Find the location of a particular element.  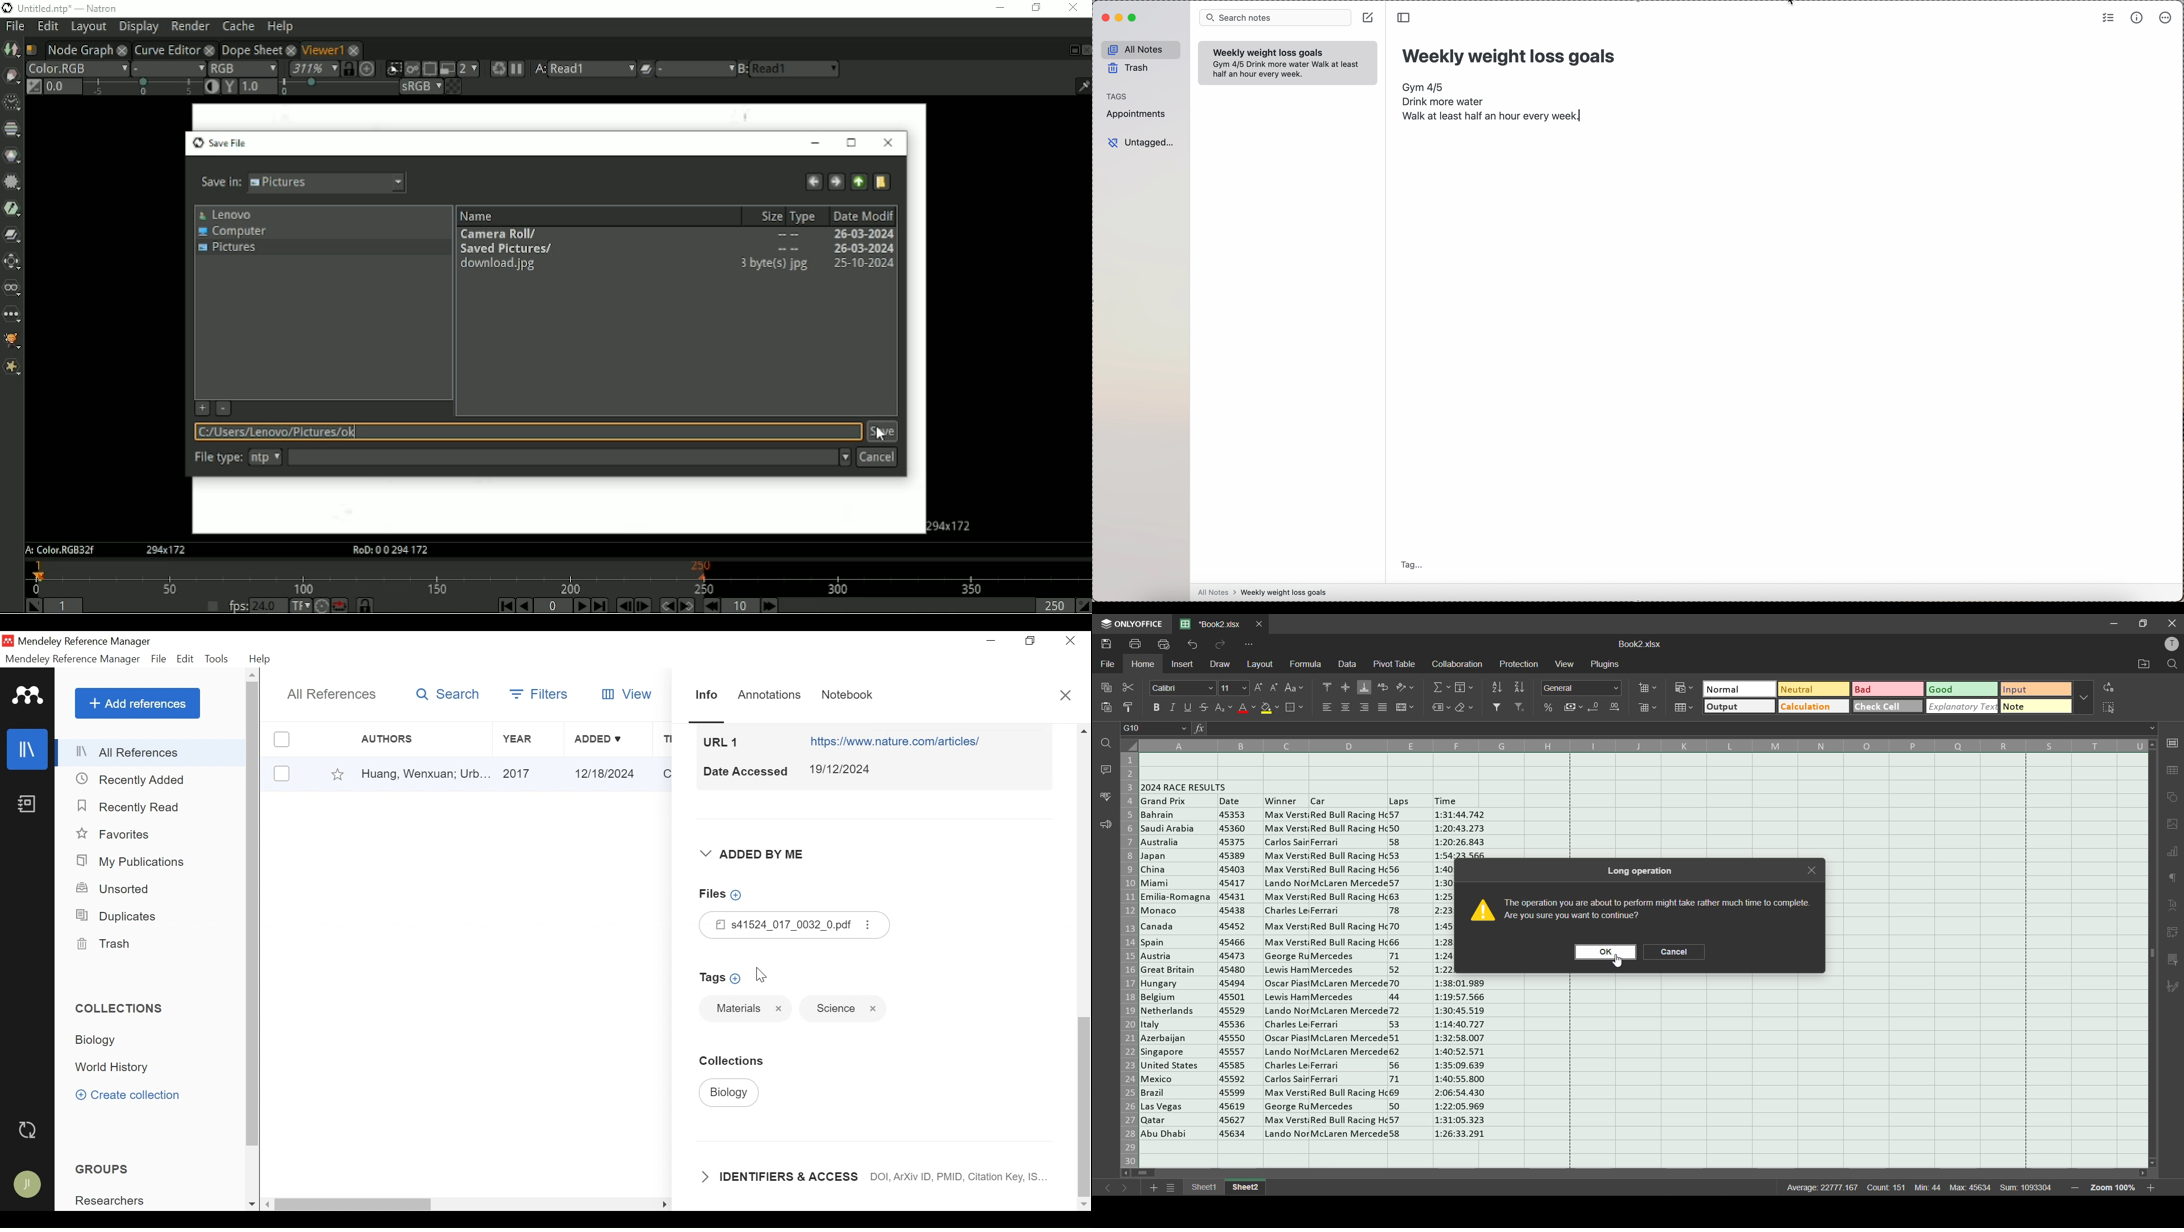

align left is located at coordinates (1327, 707).